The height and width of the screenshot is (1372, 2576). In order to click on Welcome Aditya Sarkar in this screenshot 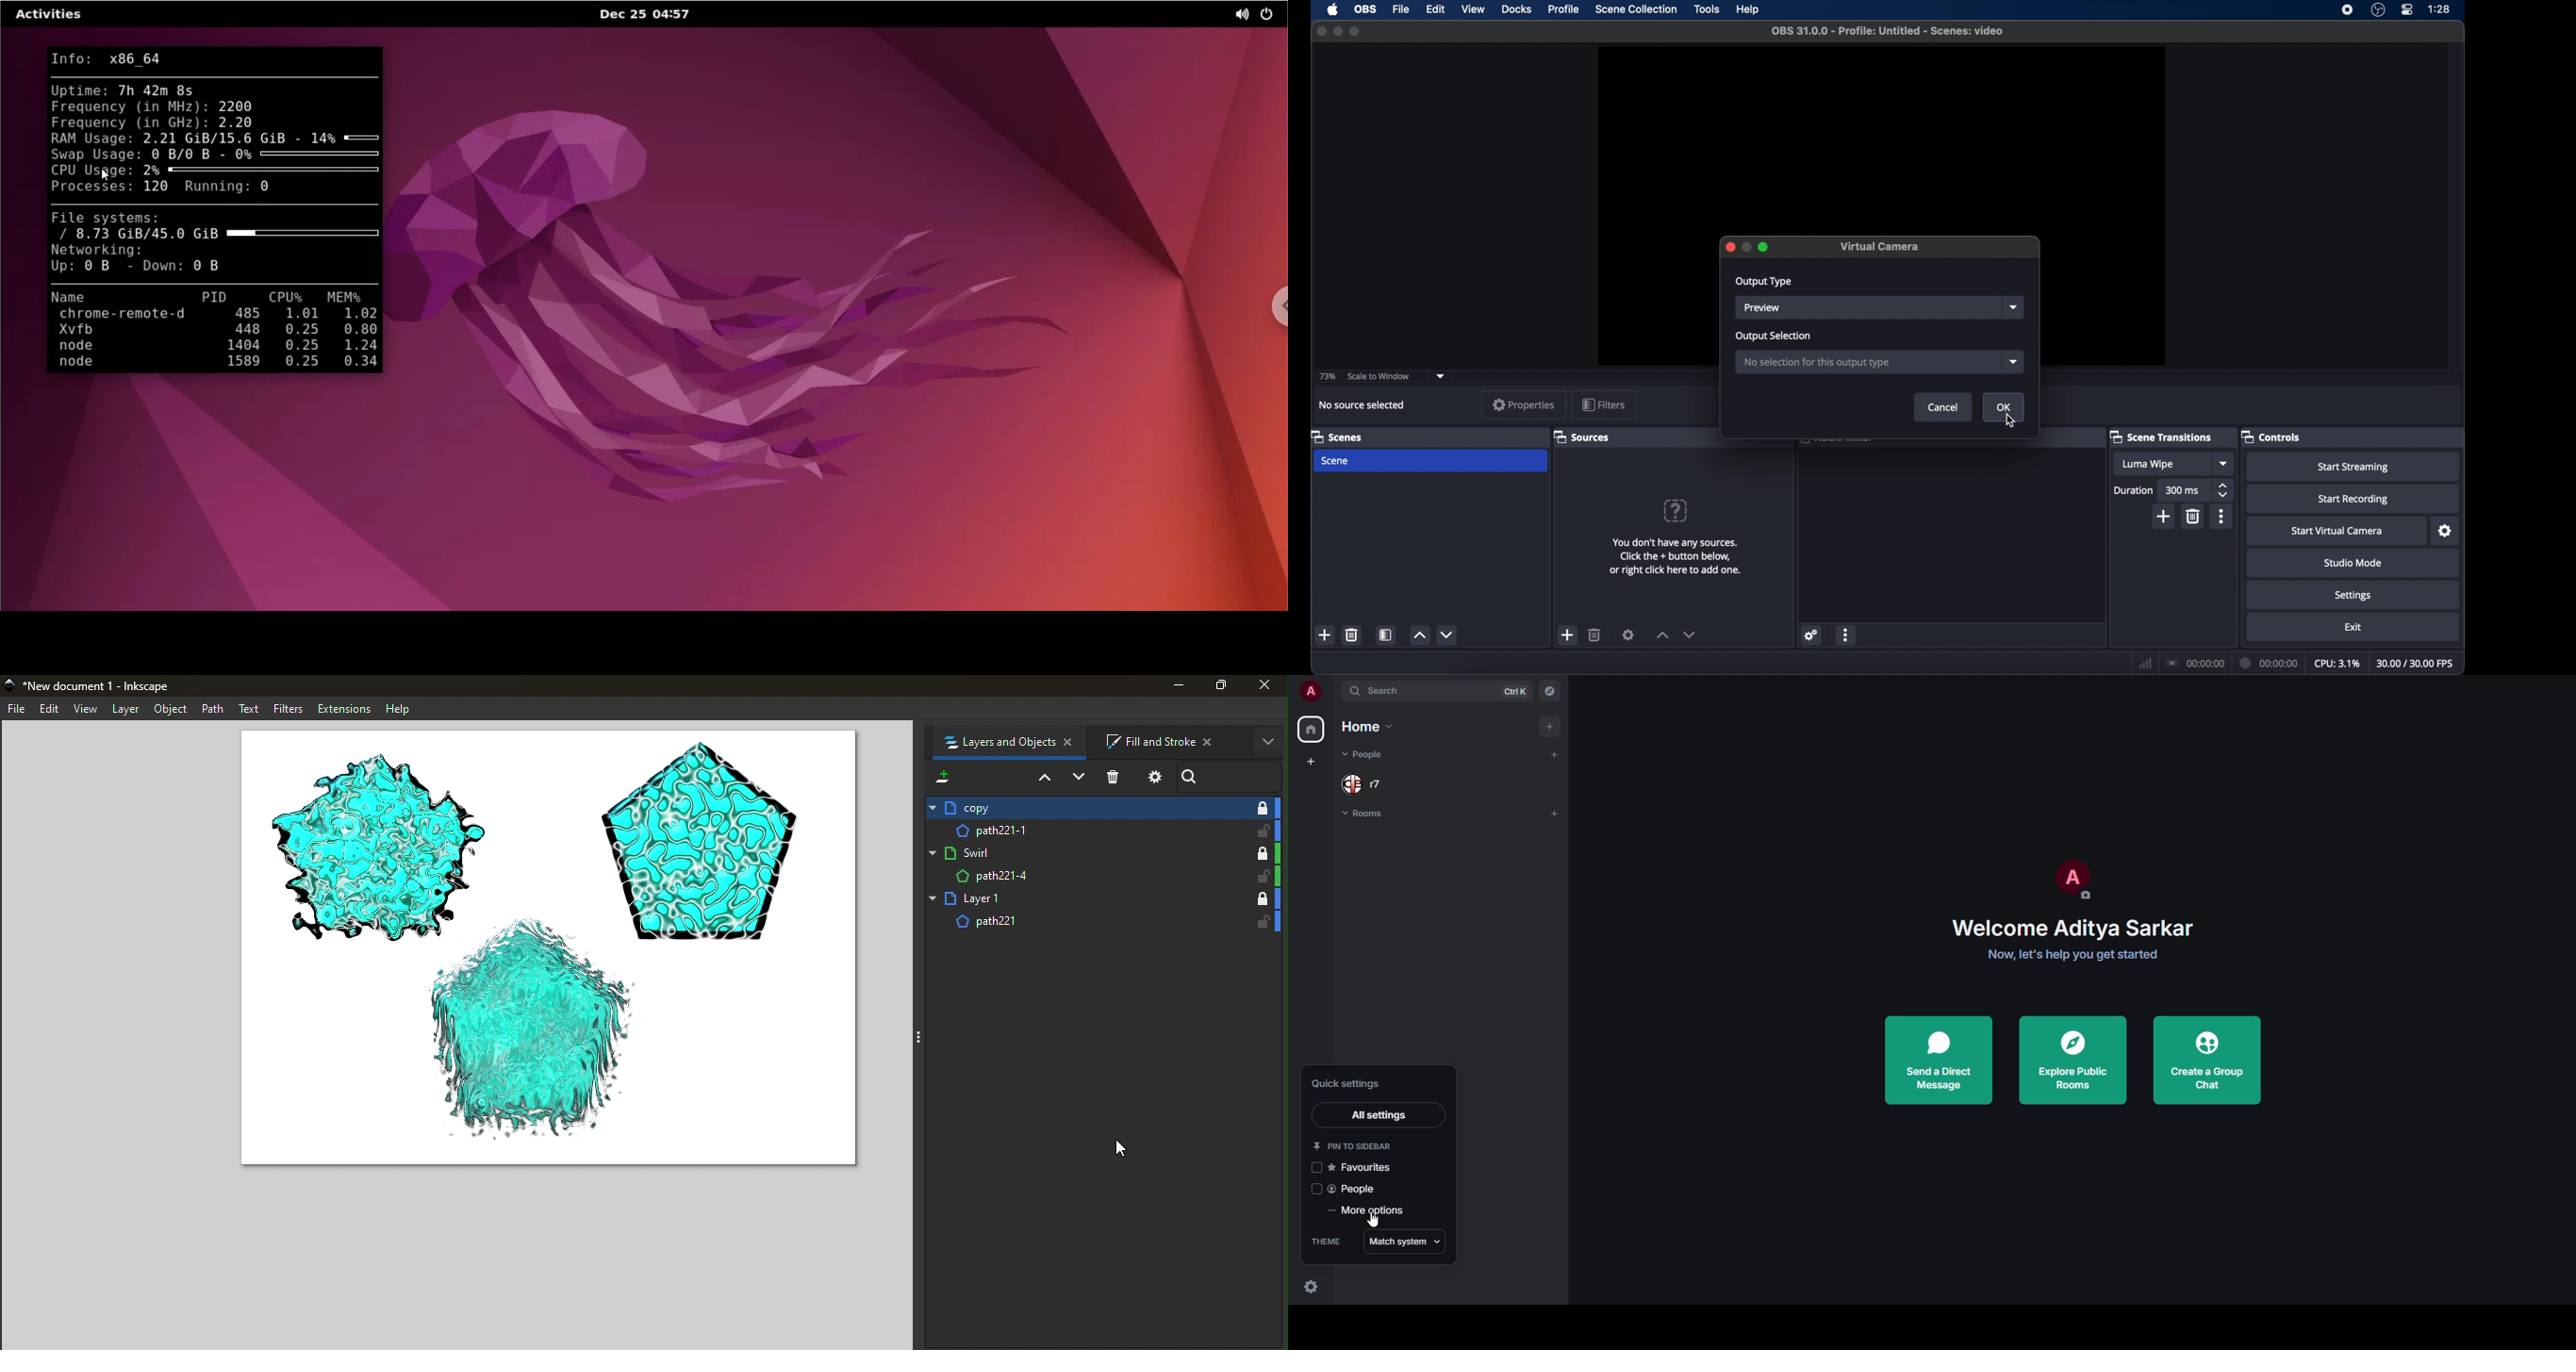, I will do `click(2070, 928)`.